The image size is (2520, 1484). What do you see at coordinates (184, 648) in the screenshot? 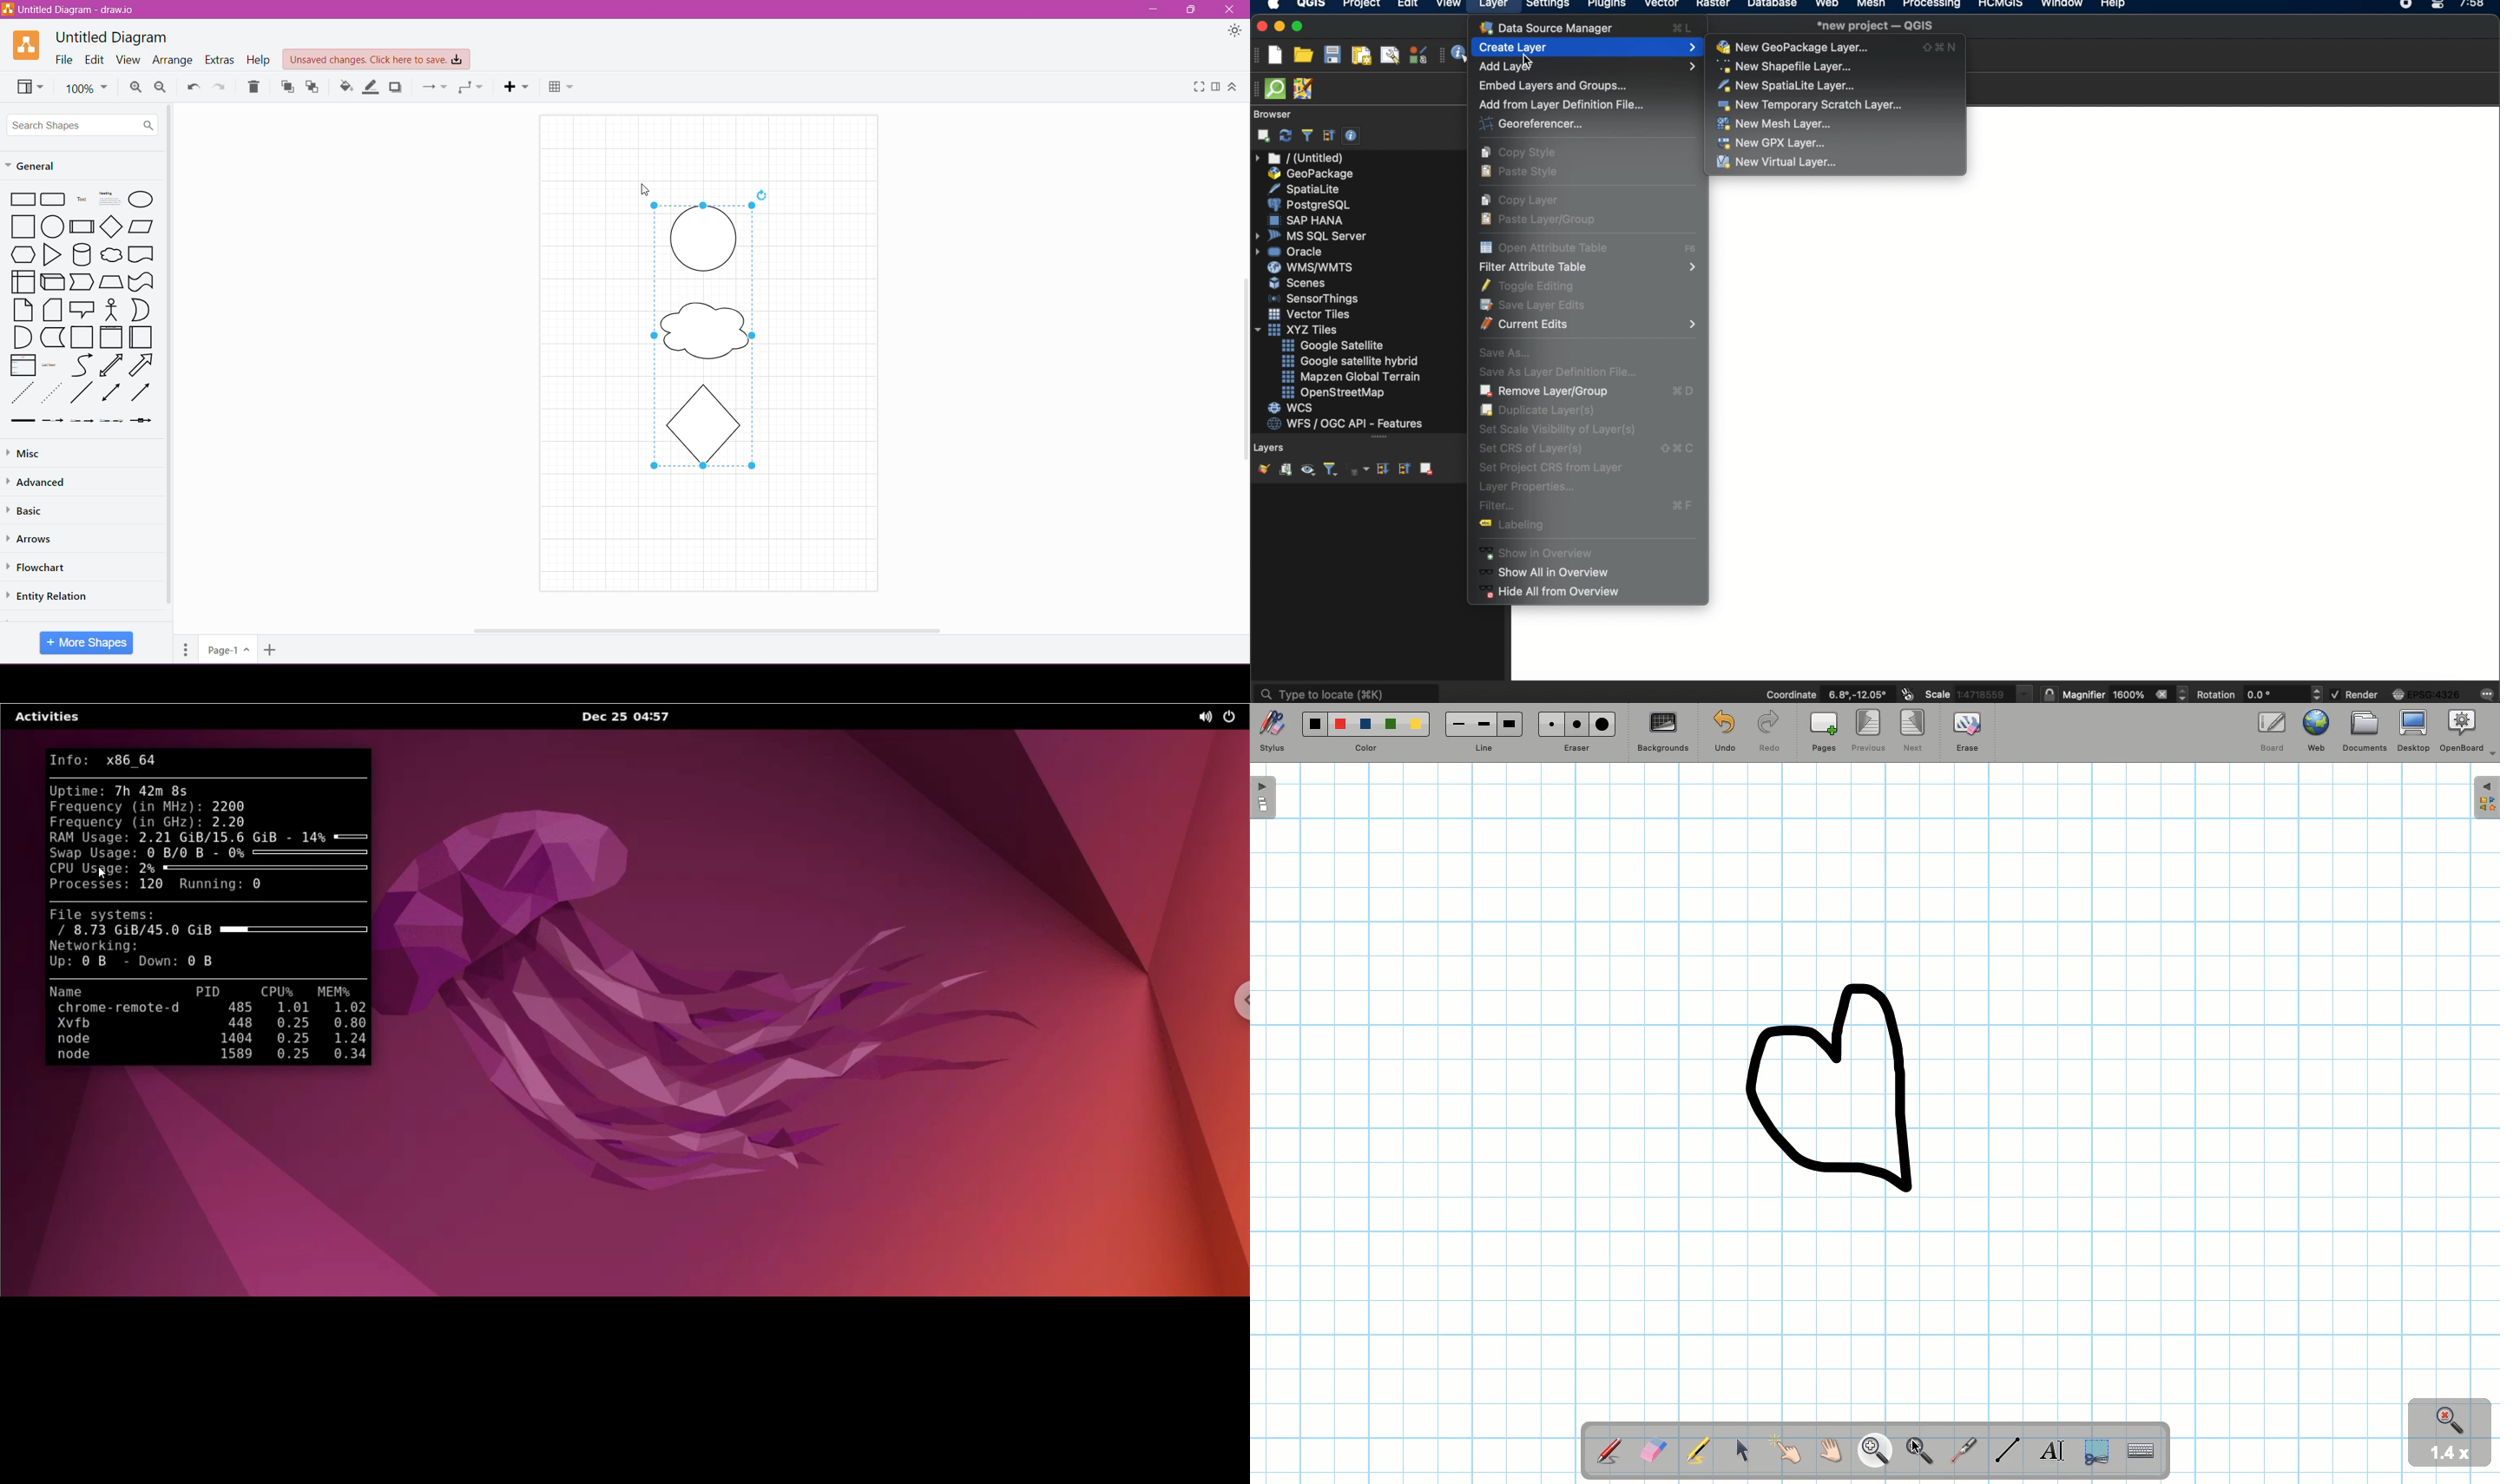
I see `Pages` at bounding box center [184, 648].